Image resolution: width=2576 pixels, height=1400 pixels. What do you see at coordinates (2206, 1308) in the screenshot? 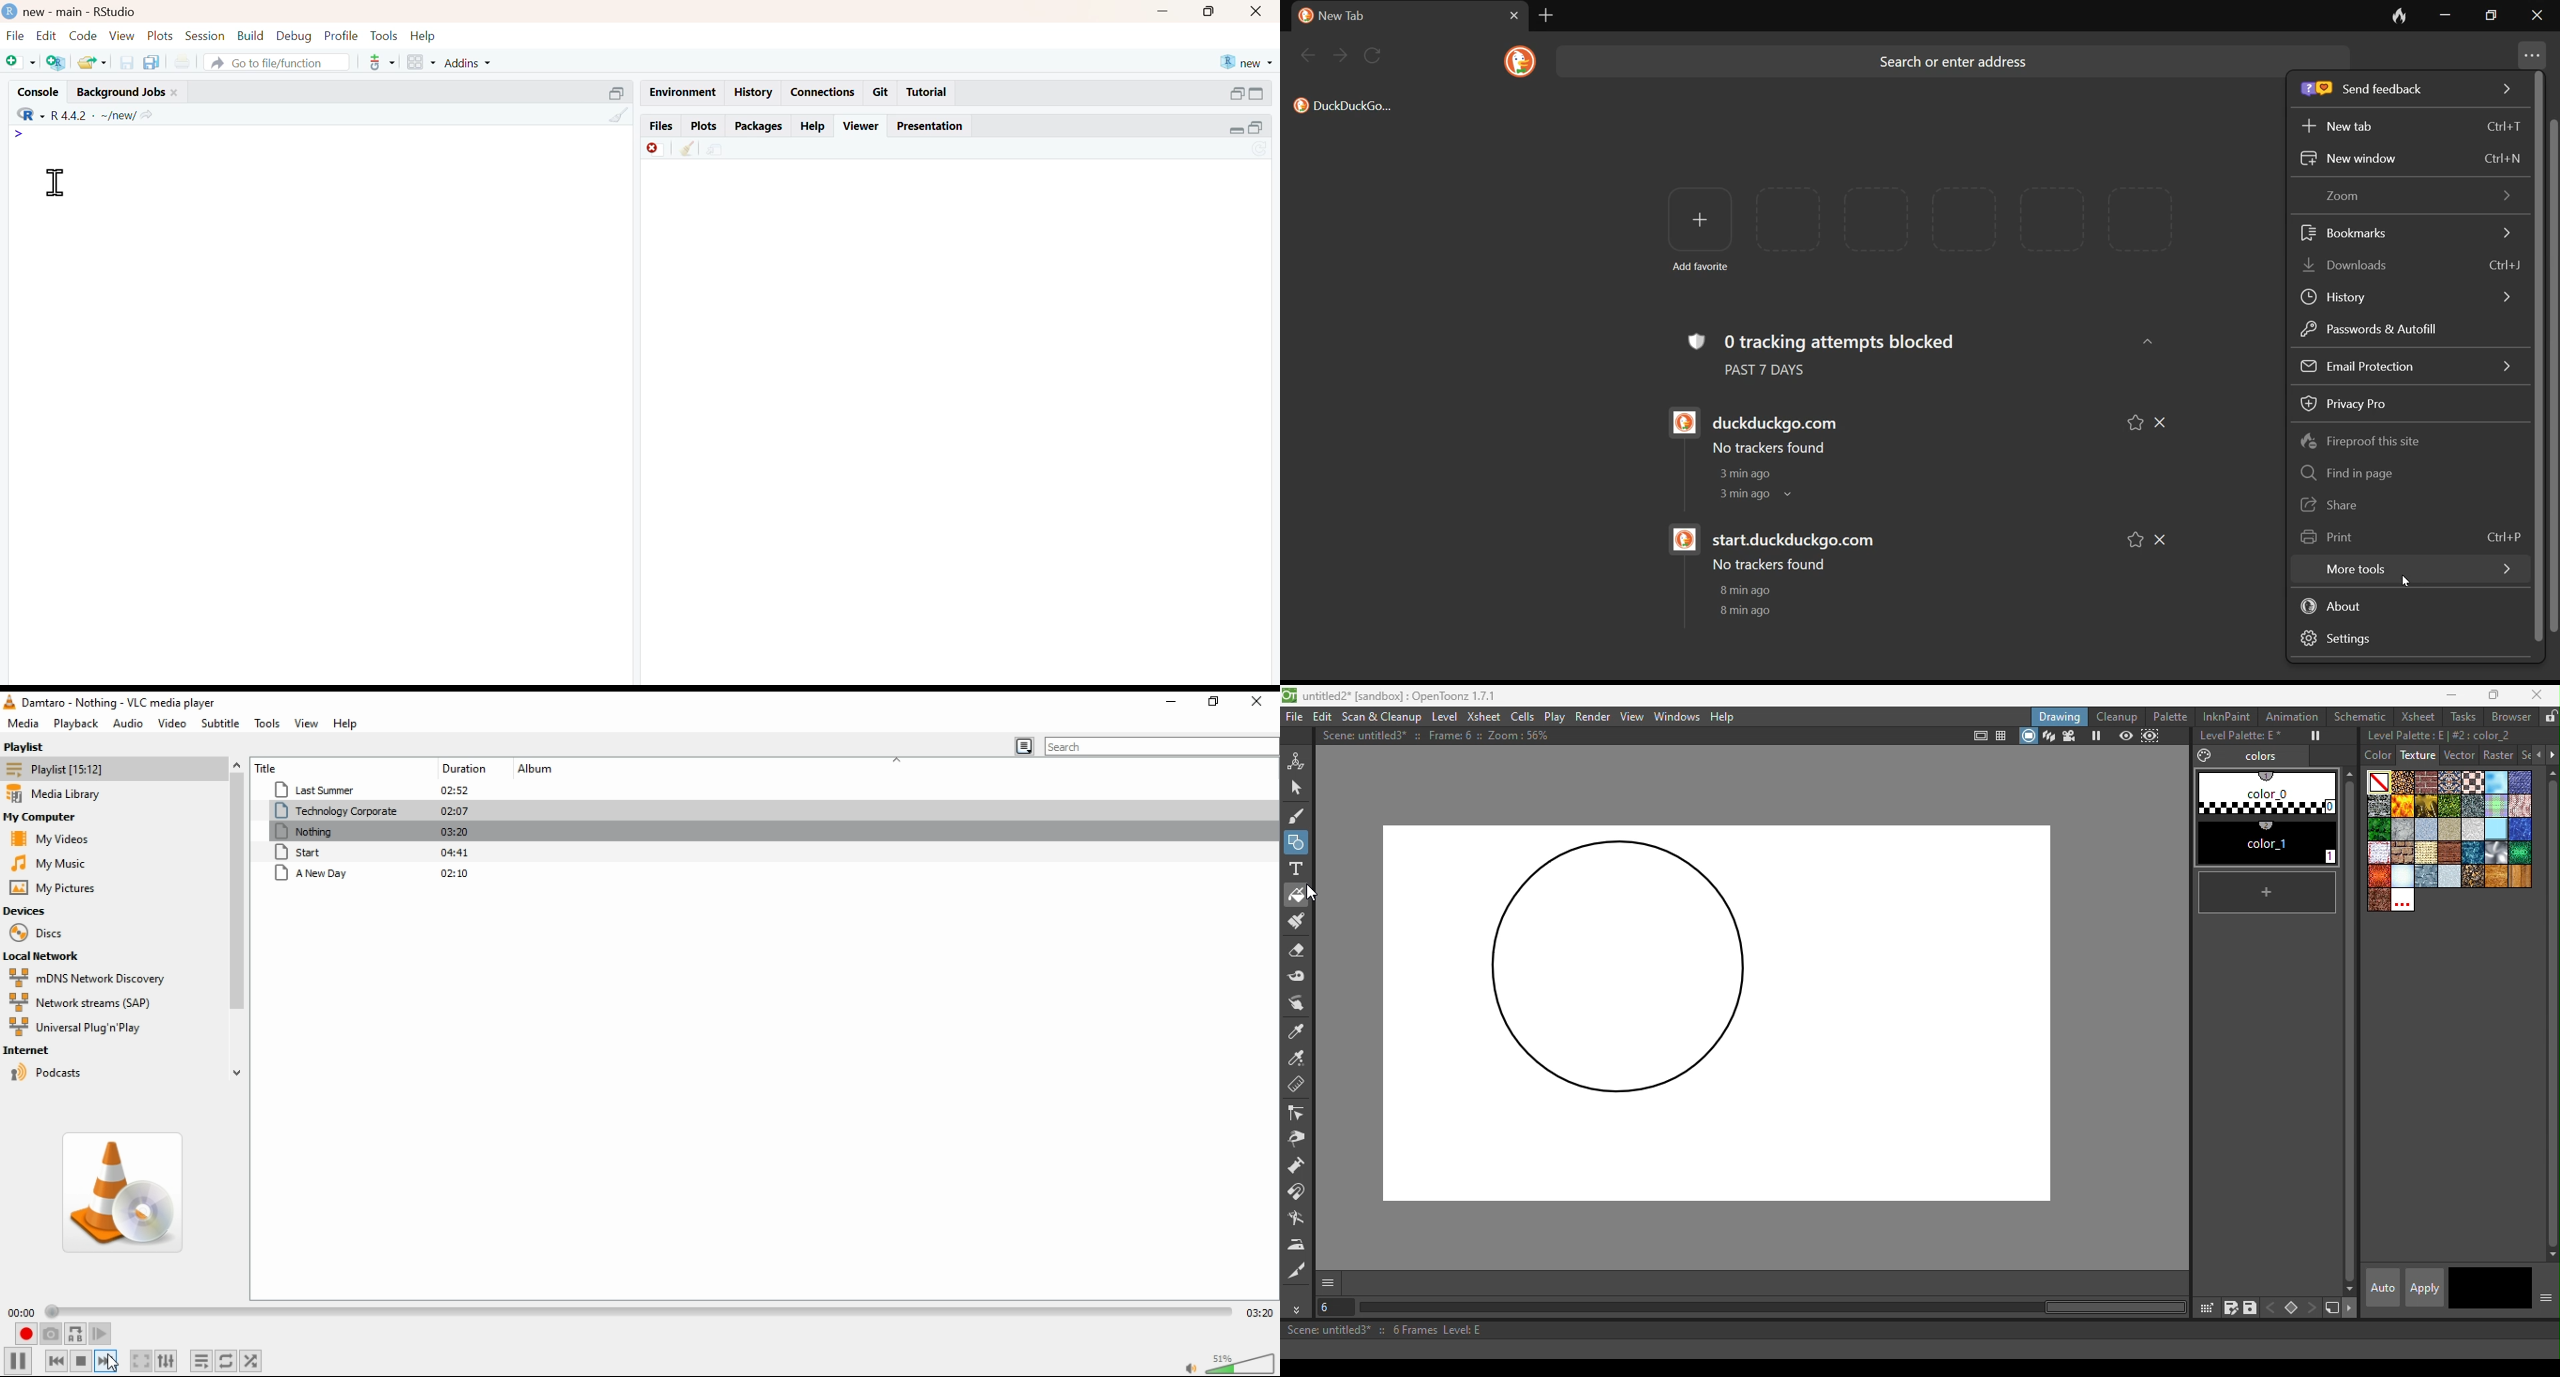
I see `click & drag palette into studio palette` at bounding box center [2206, 1308].